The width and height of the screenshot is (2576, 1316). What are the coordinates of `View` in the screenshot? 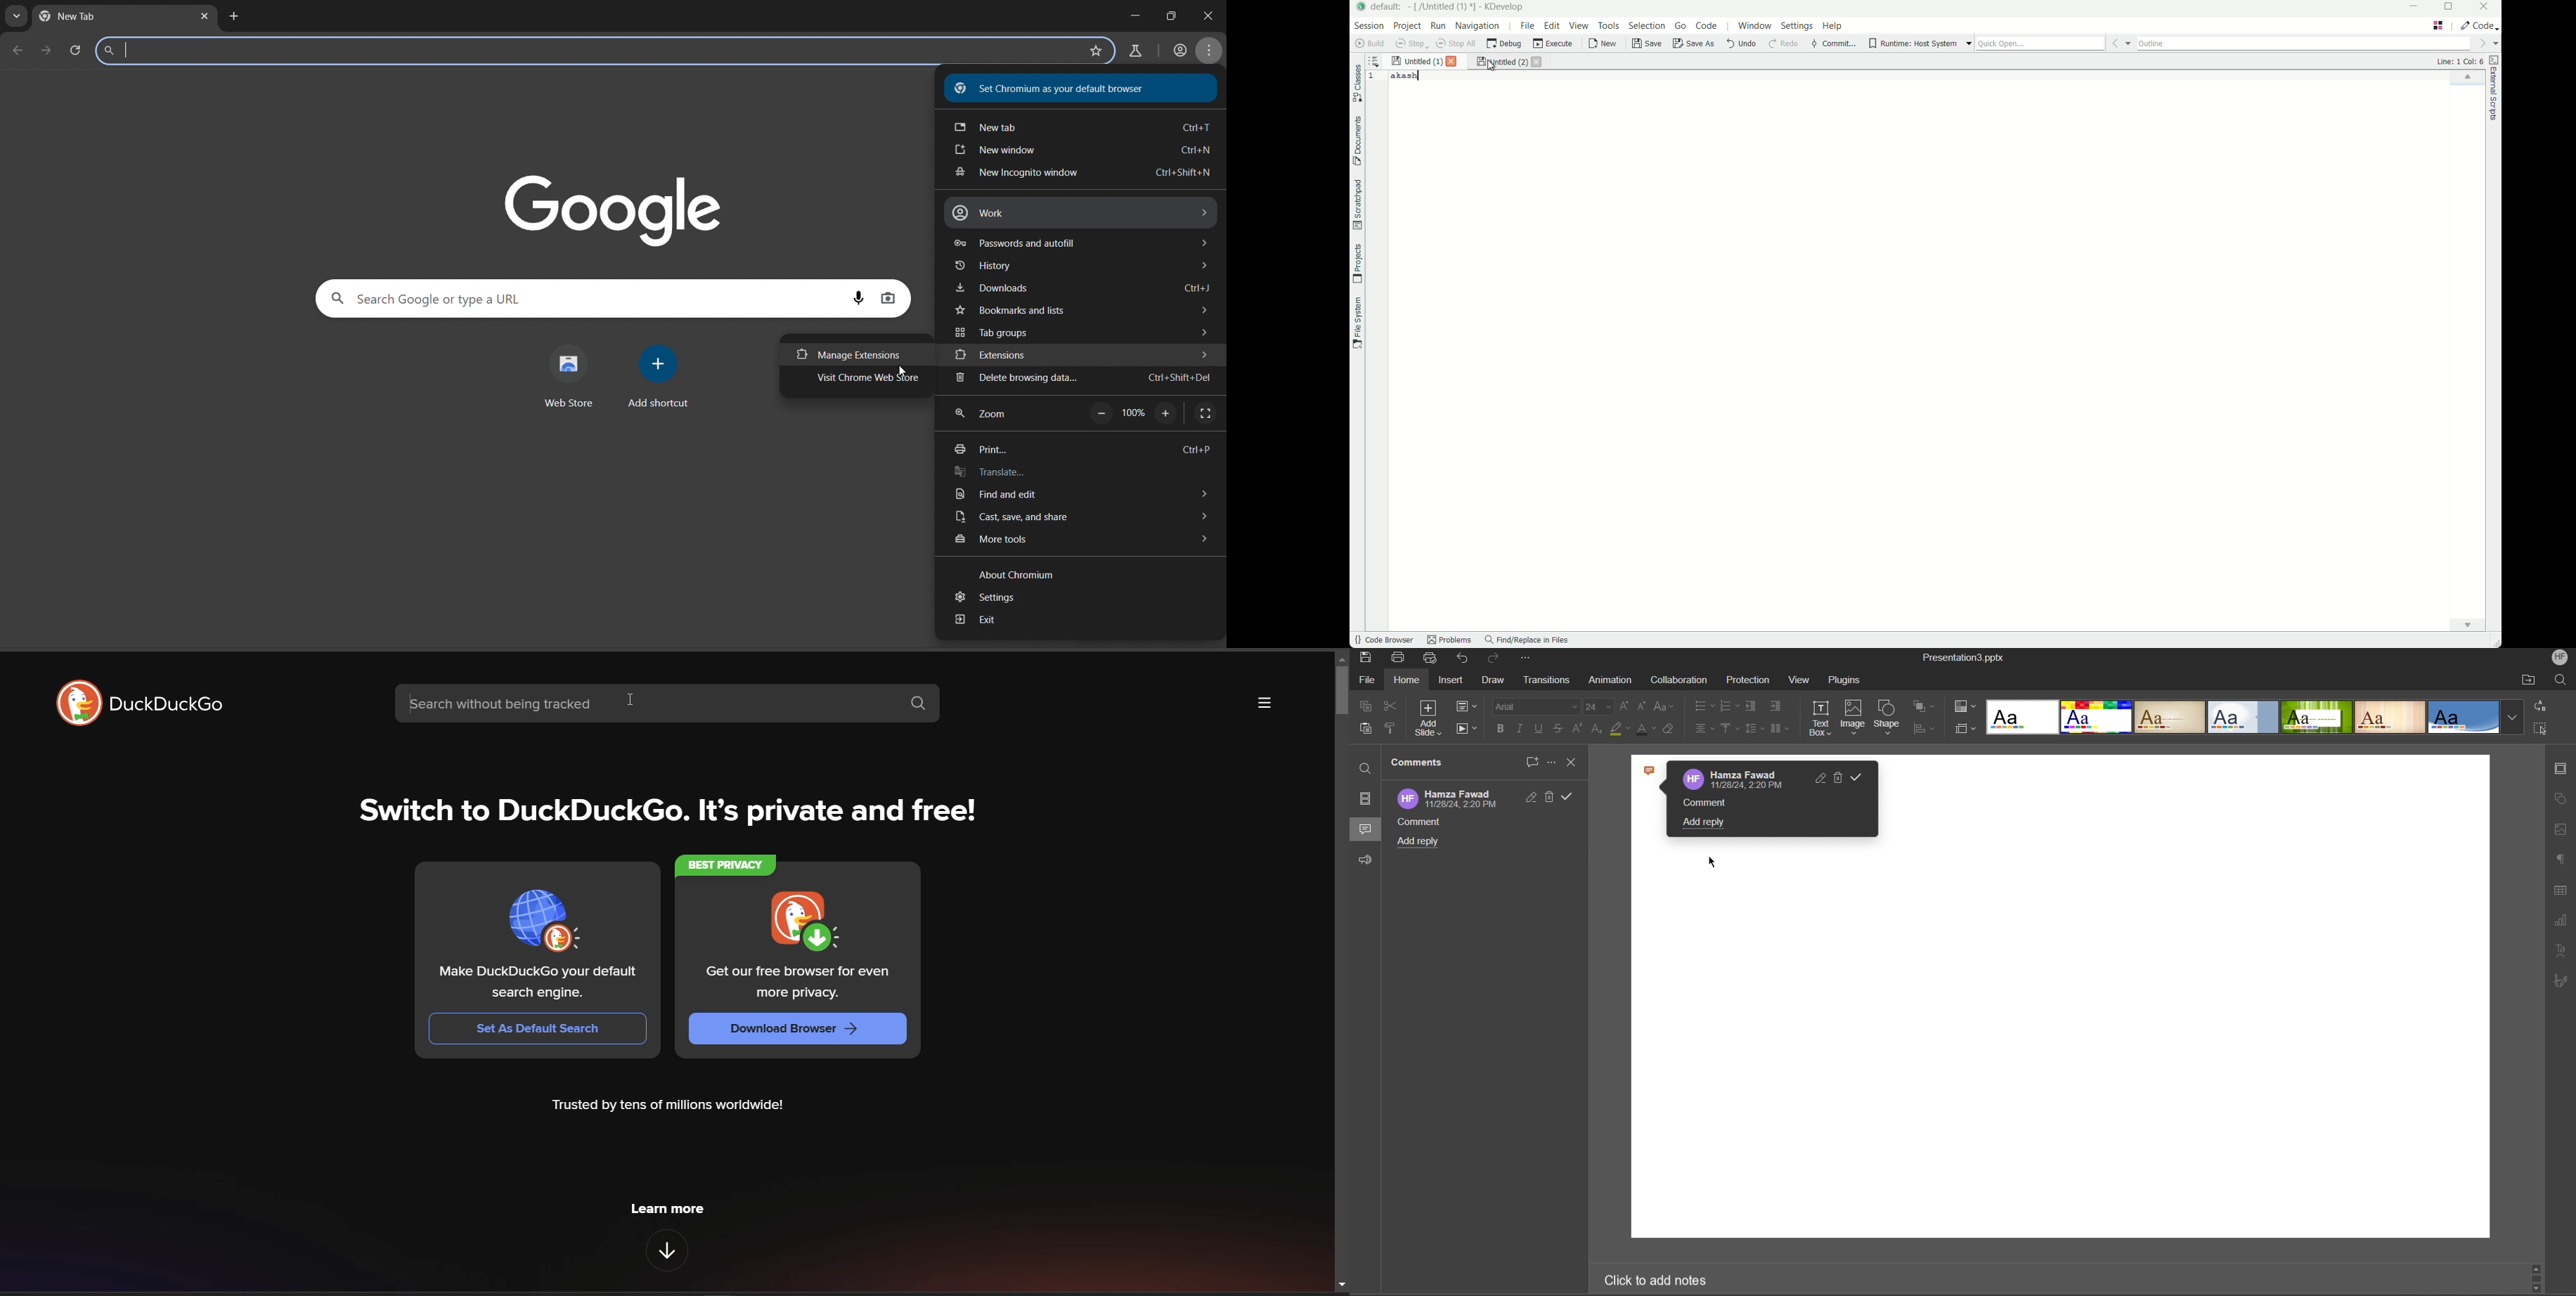 It's located at (1803, 679).